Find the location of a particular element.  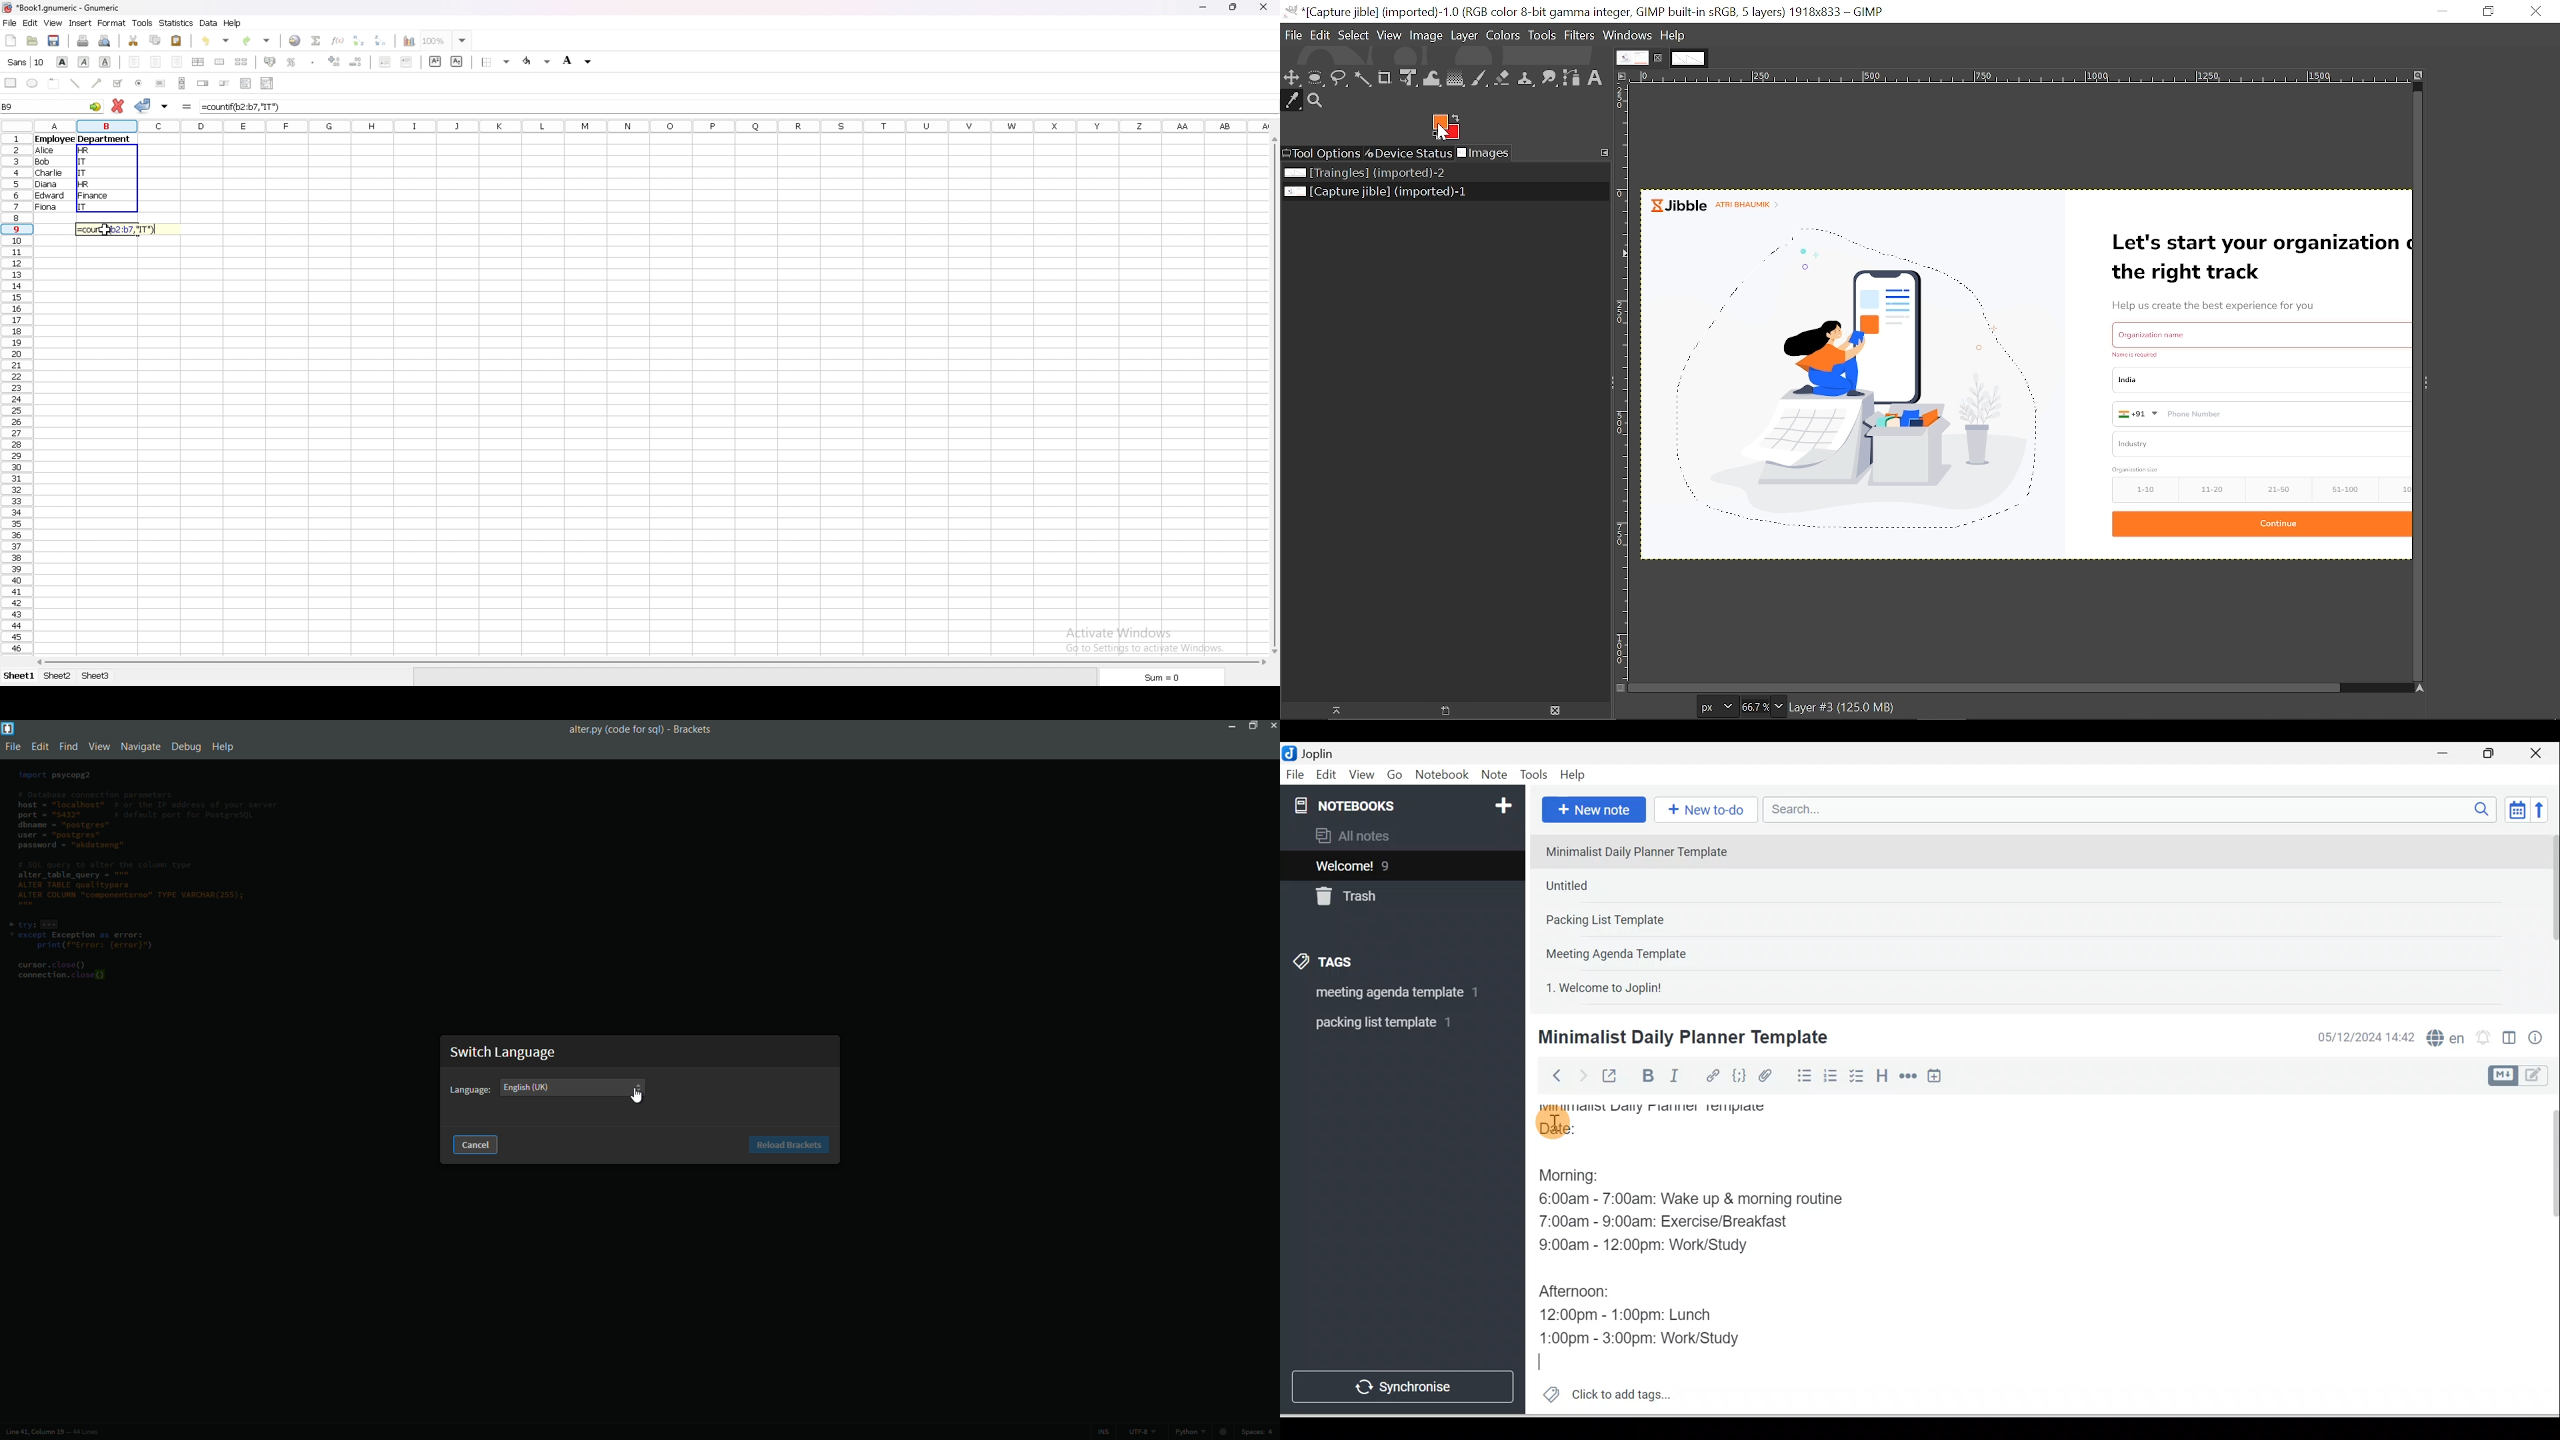

File is located at coordinates (1293, 35).